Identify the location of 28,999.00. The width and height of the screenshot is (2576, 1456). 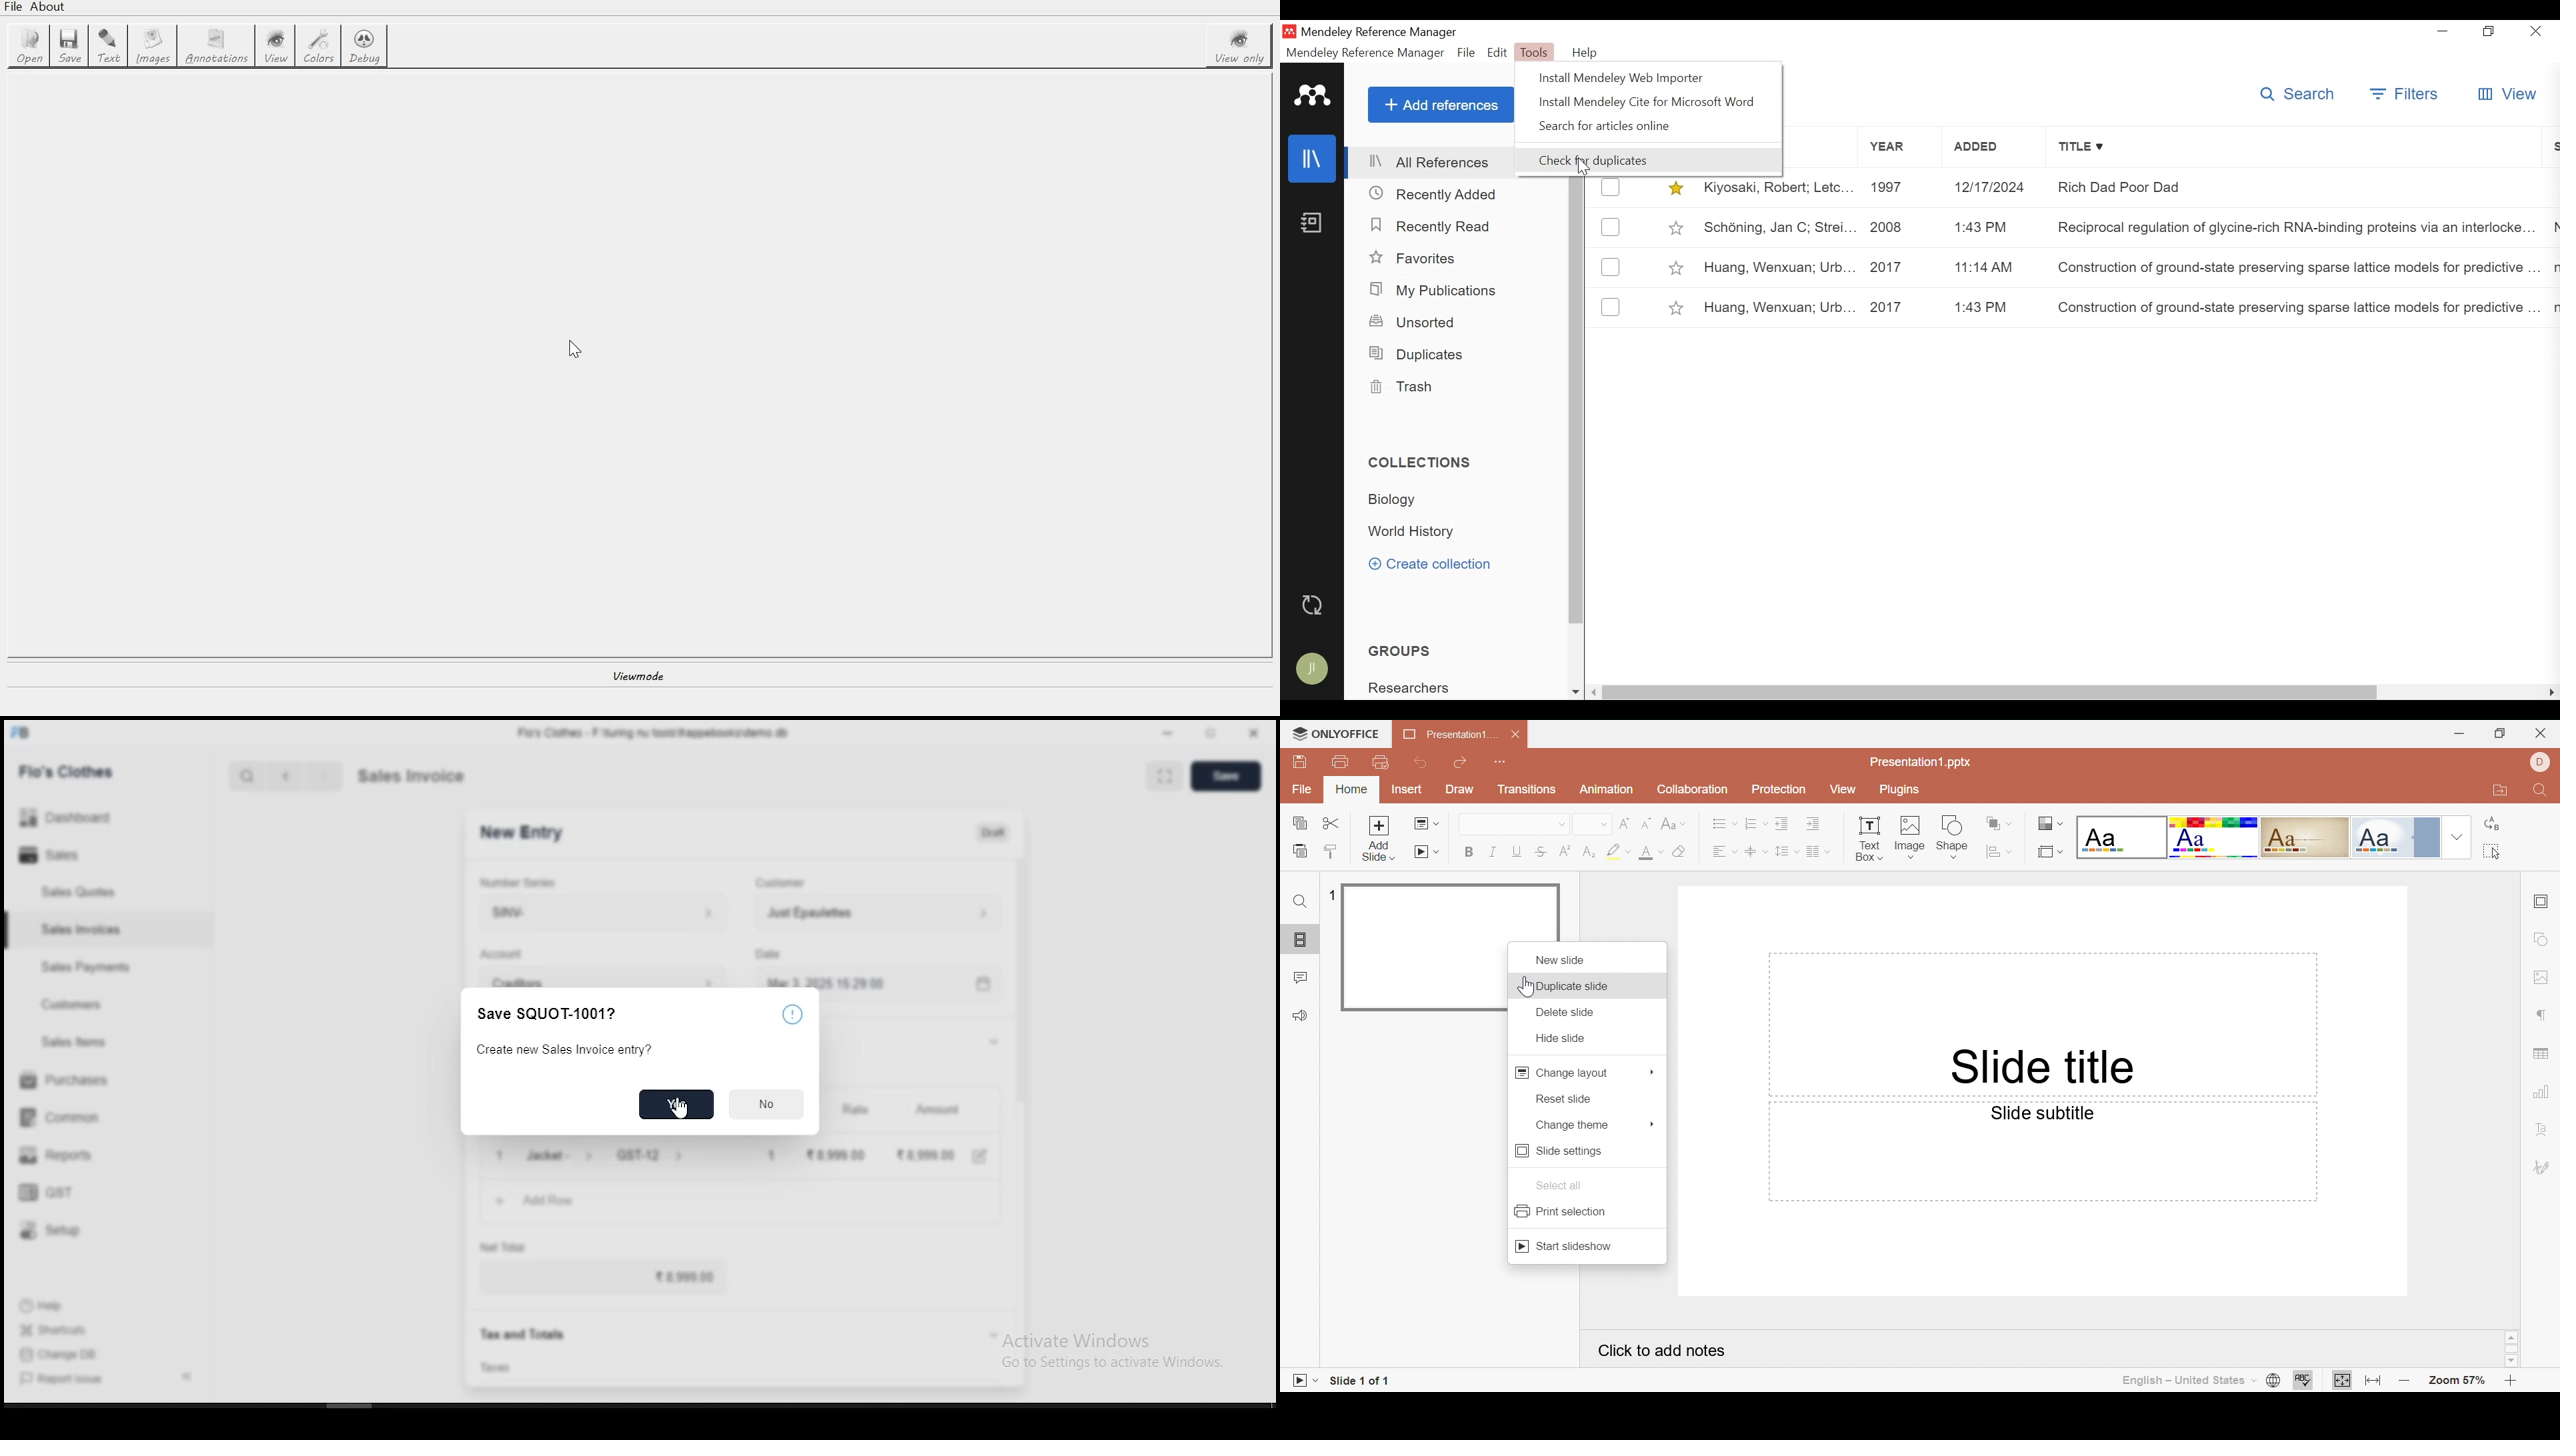
(930, 1154).